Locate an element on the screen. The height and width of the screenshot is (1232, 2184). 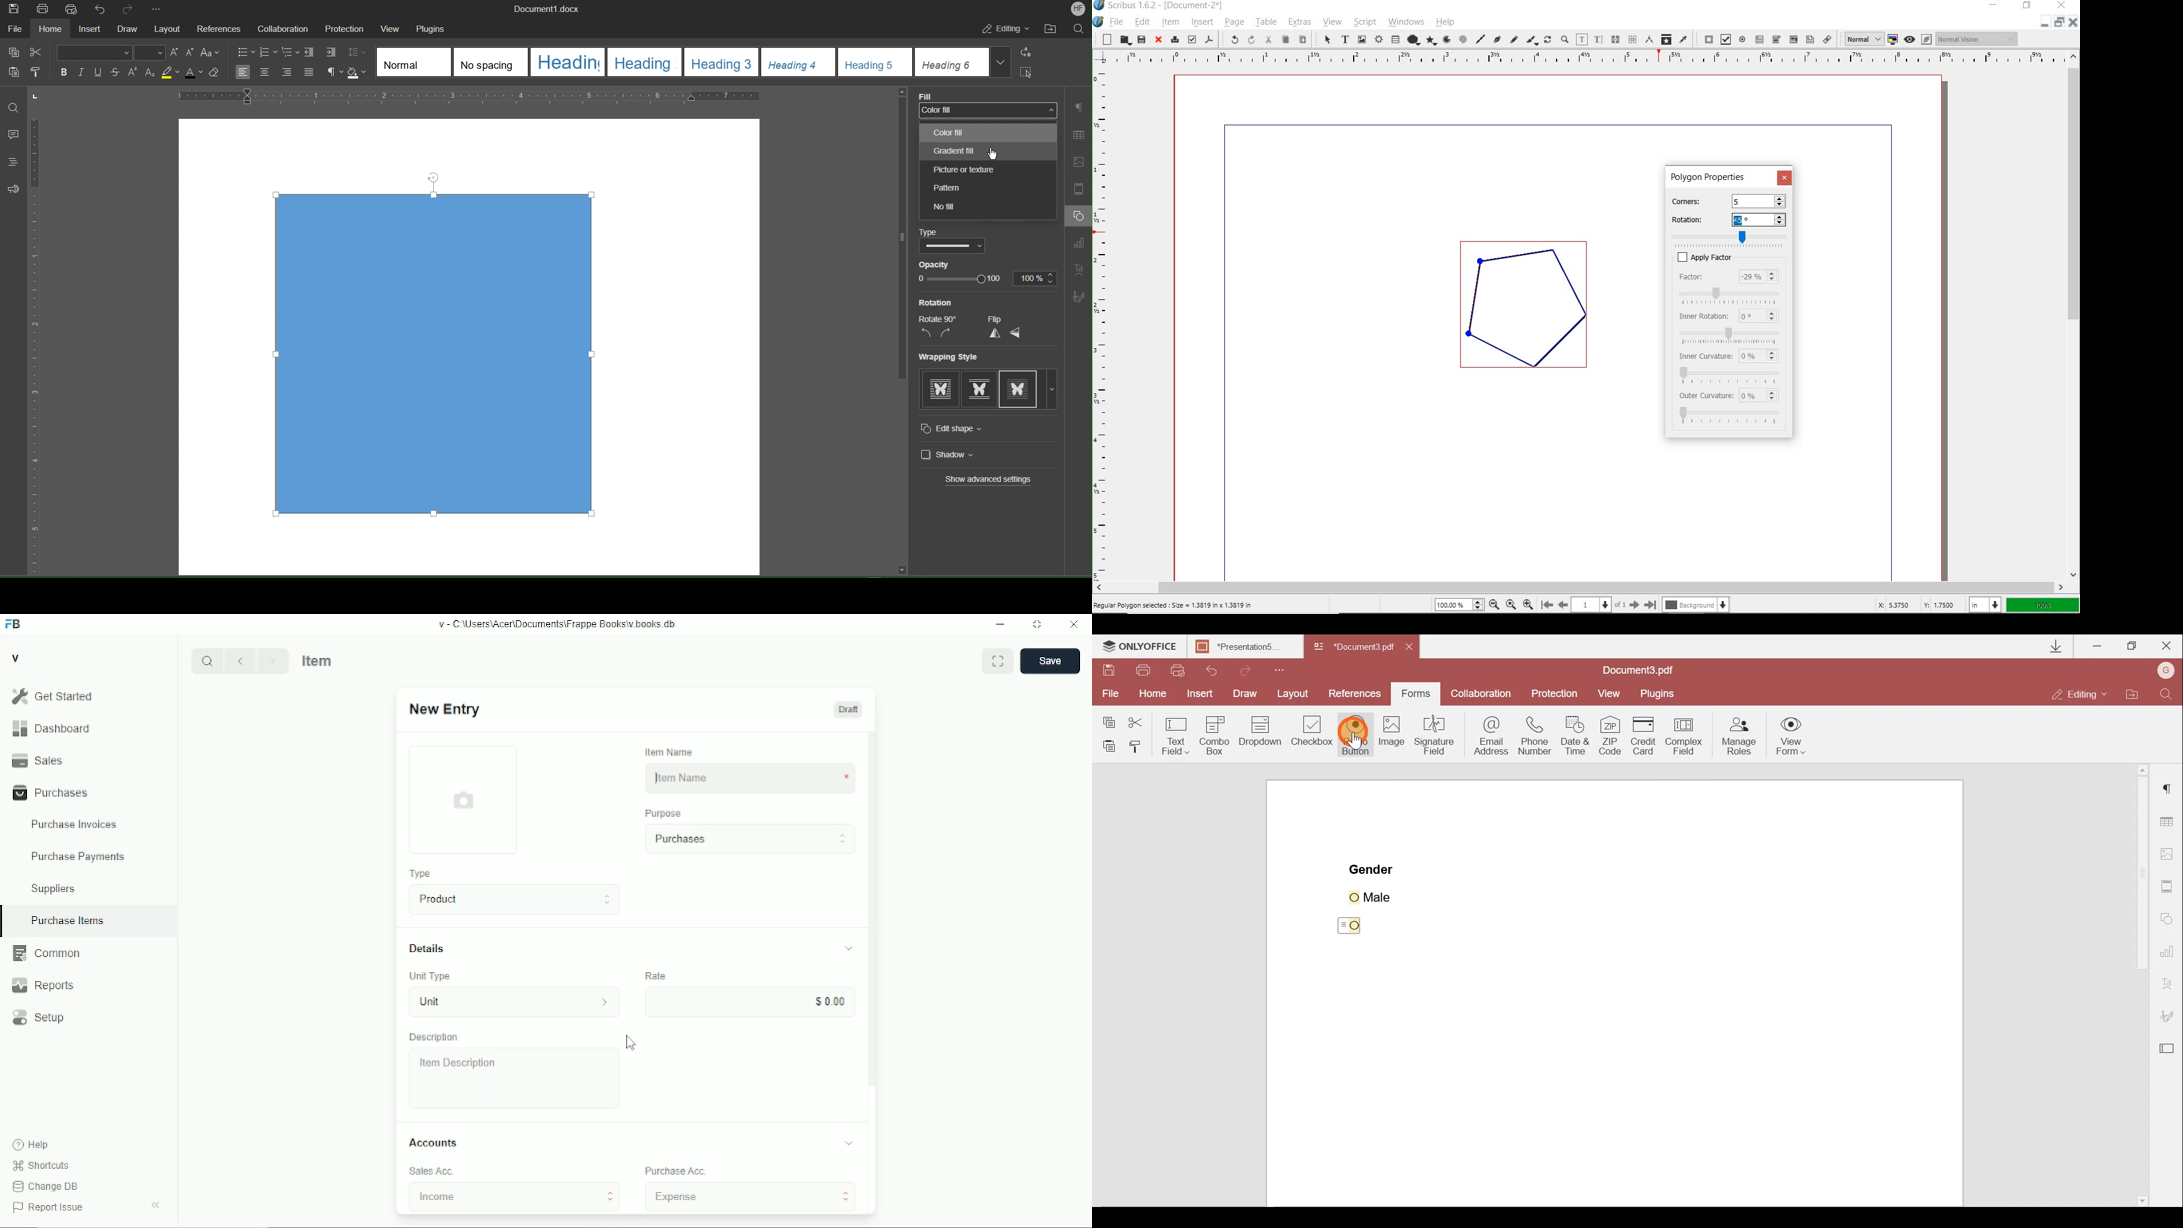
View  is located at coordinates (394, 28).